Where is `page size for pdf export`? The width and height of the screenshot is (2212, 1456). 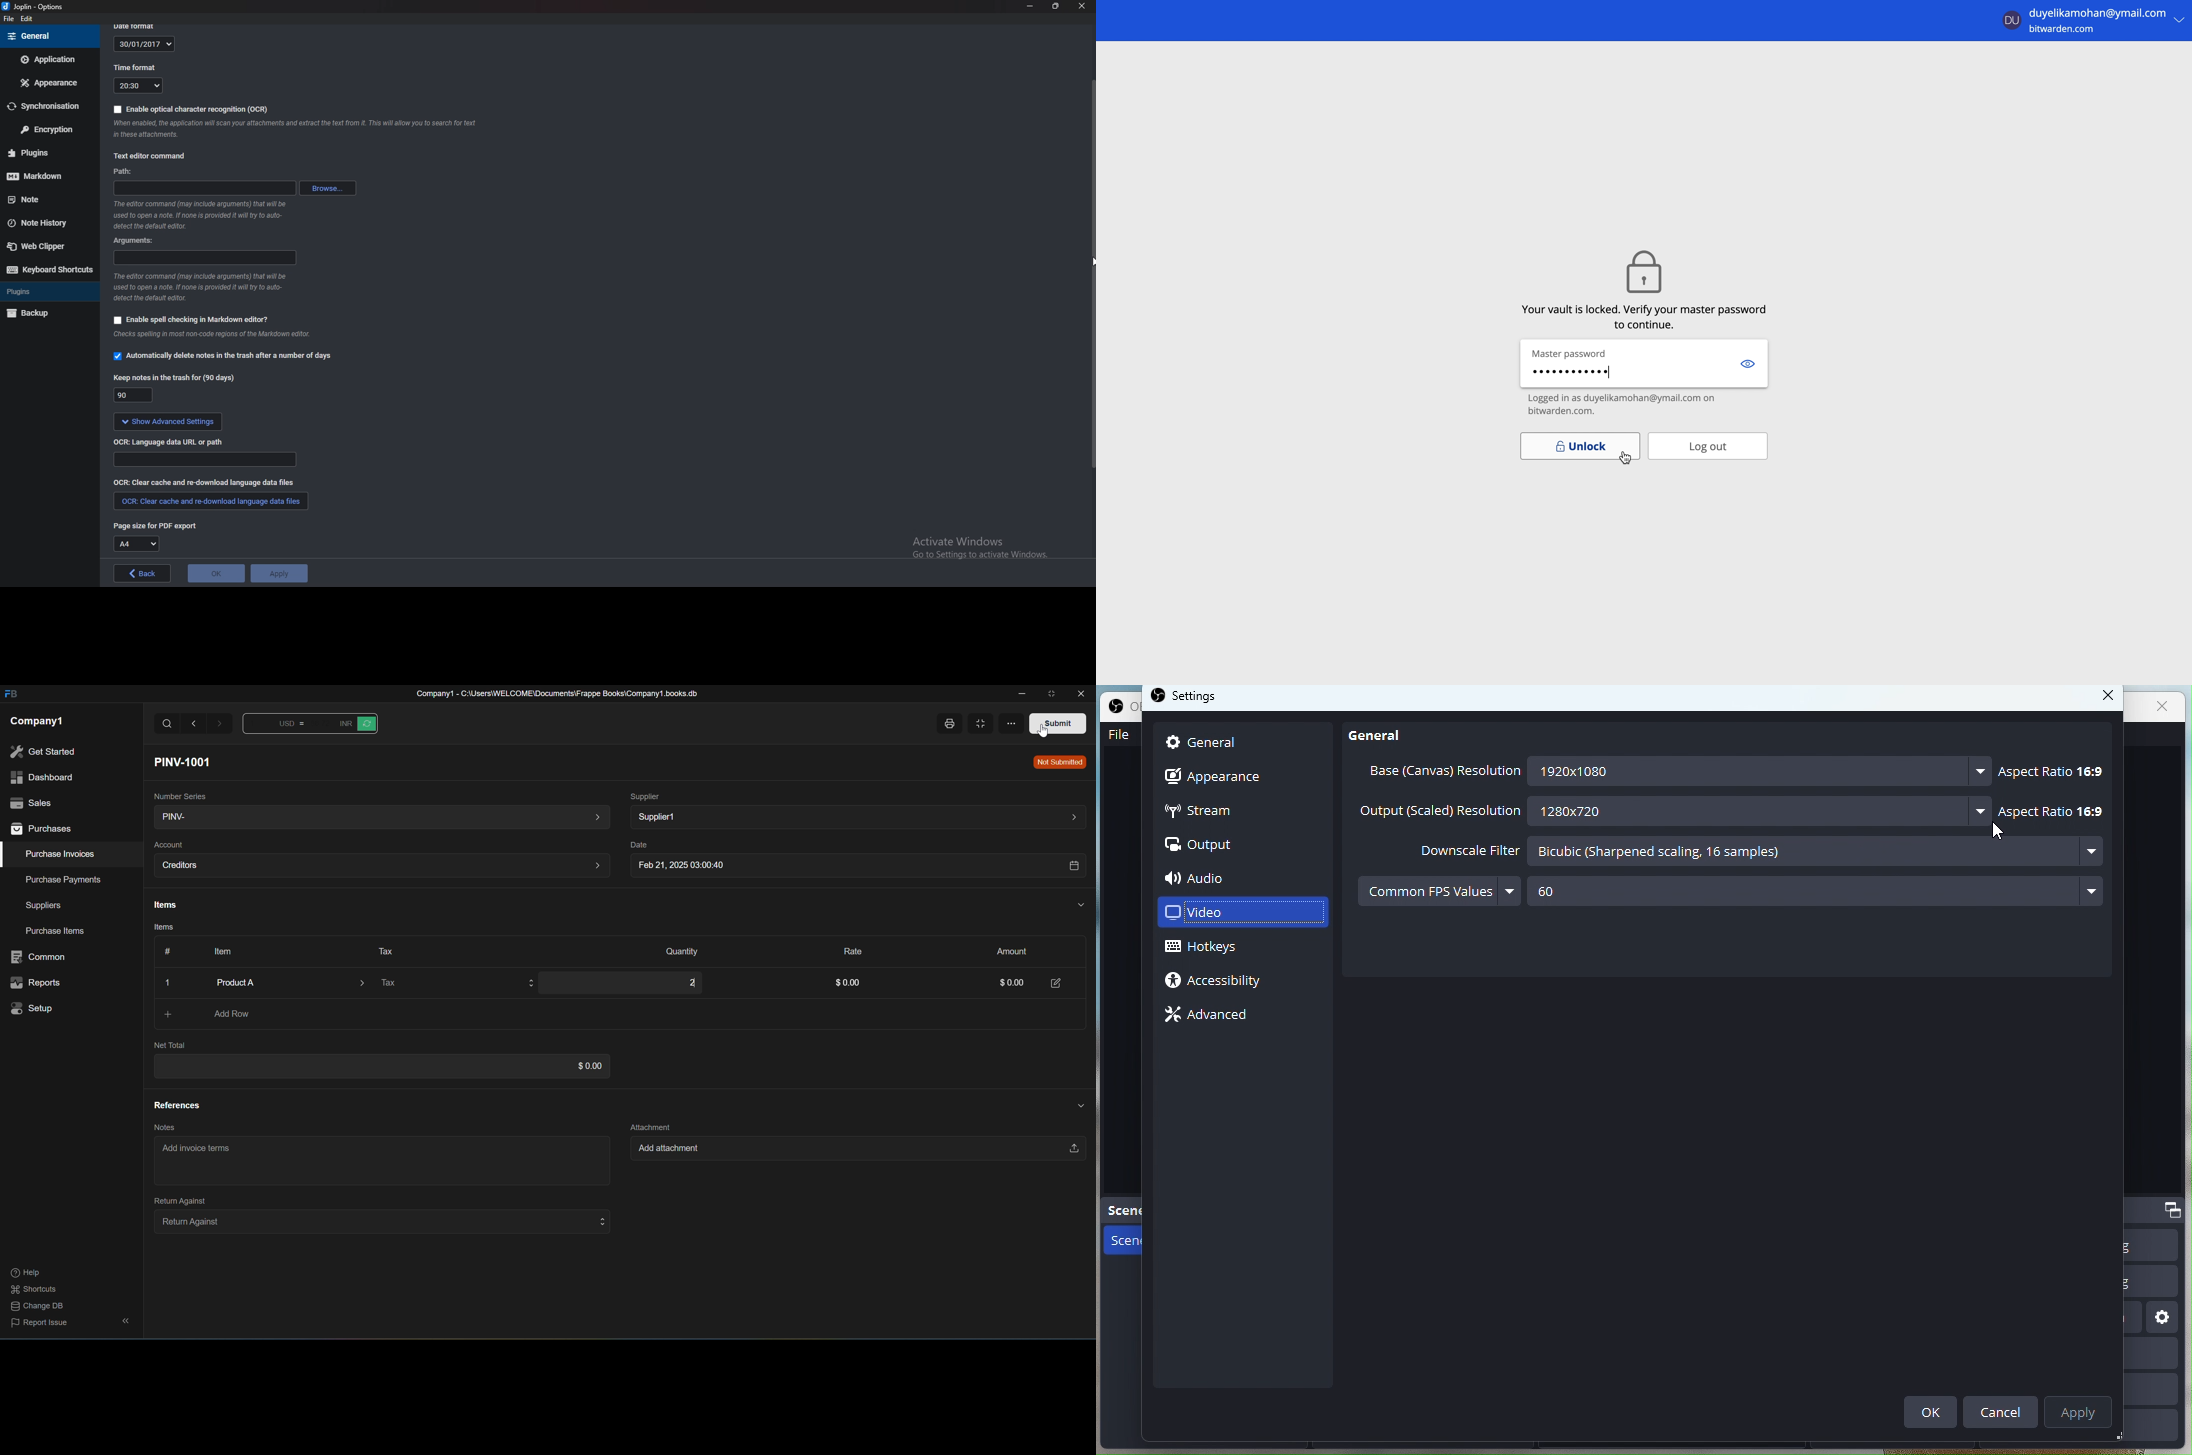
page size for pdf export is located at coordinates (154, 526).